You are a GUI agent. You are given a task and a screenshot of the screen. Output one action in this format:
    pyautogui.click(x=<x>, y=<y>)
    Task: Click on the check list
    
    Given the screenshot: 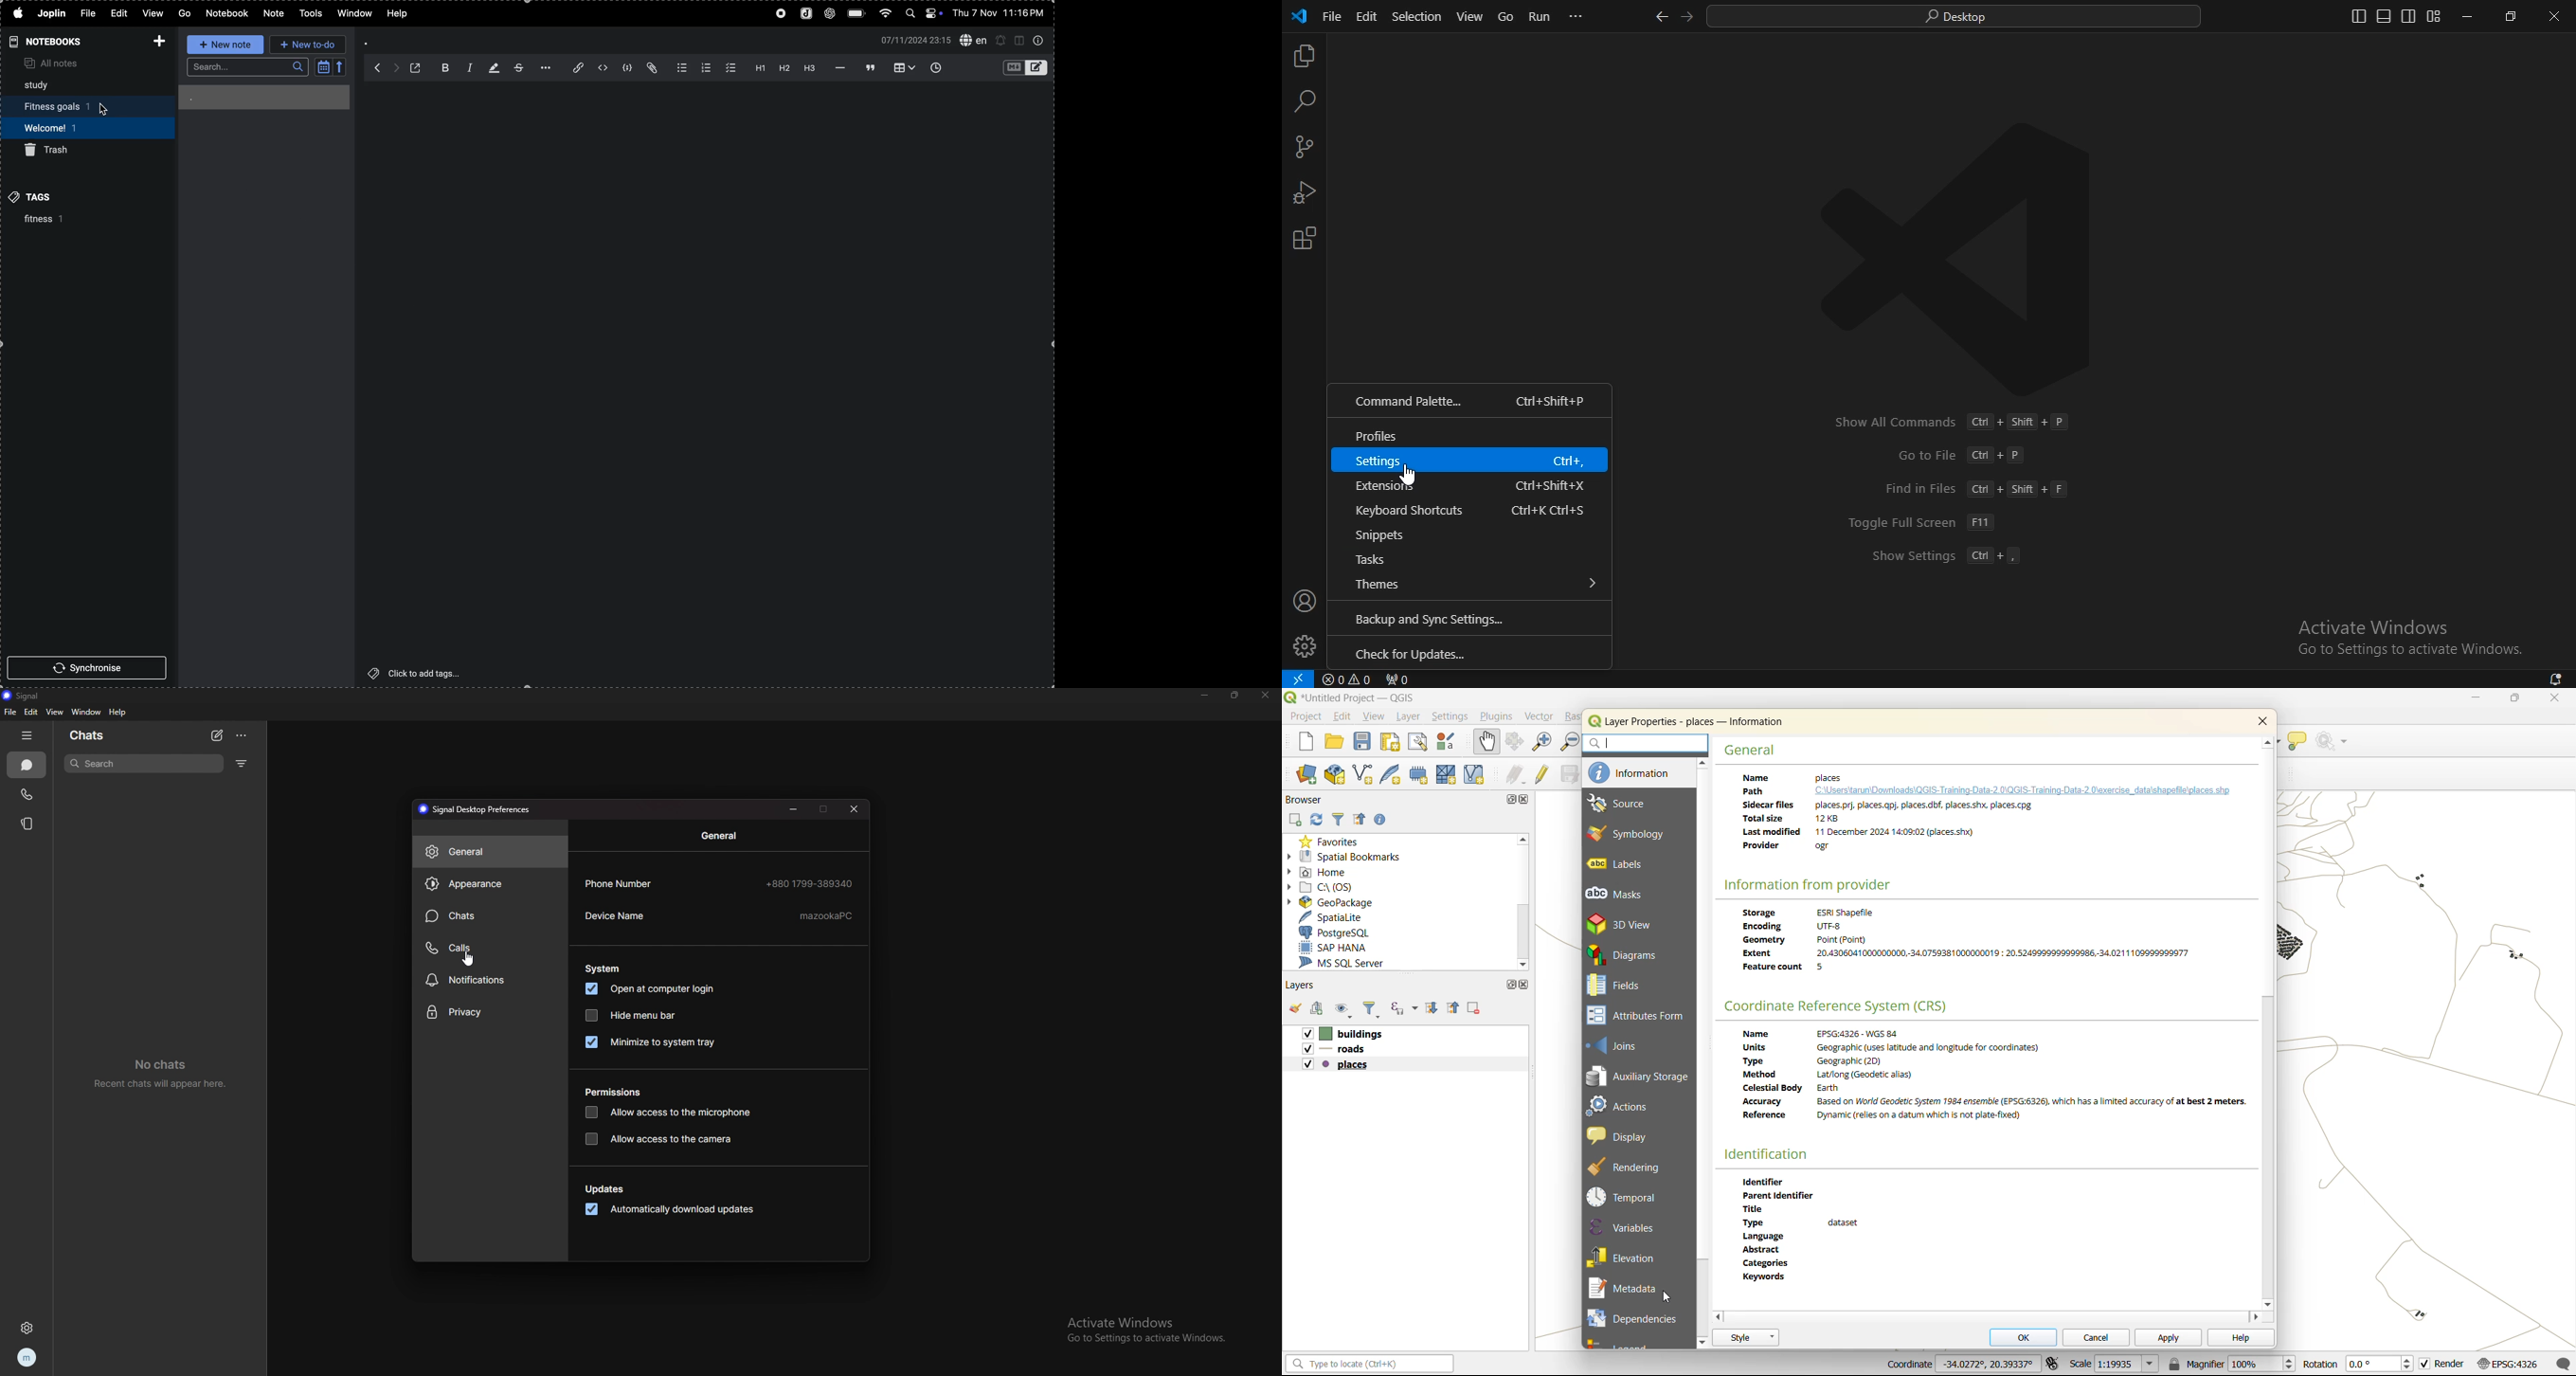 What is the action you would take?
    pyautogui.click(x=730, y=67)
    